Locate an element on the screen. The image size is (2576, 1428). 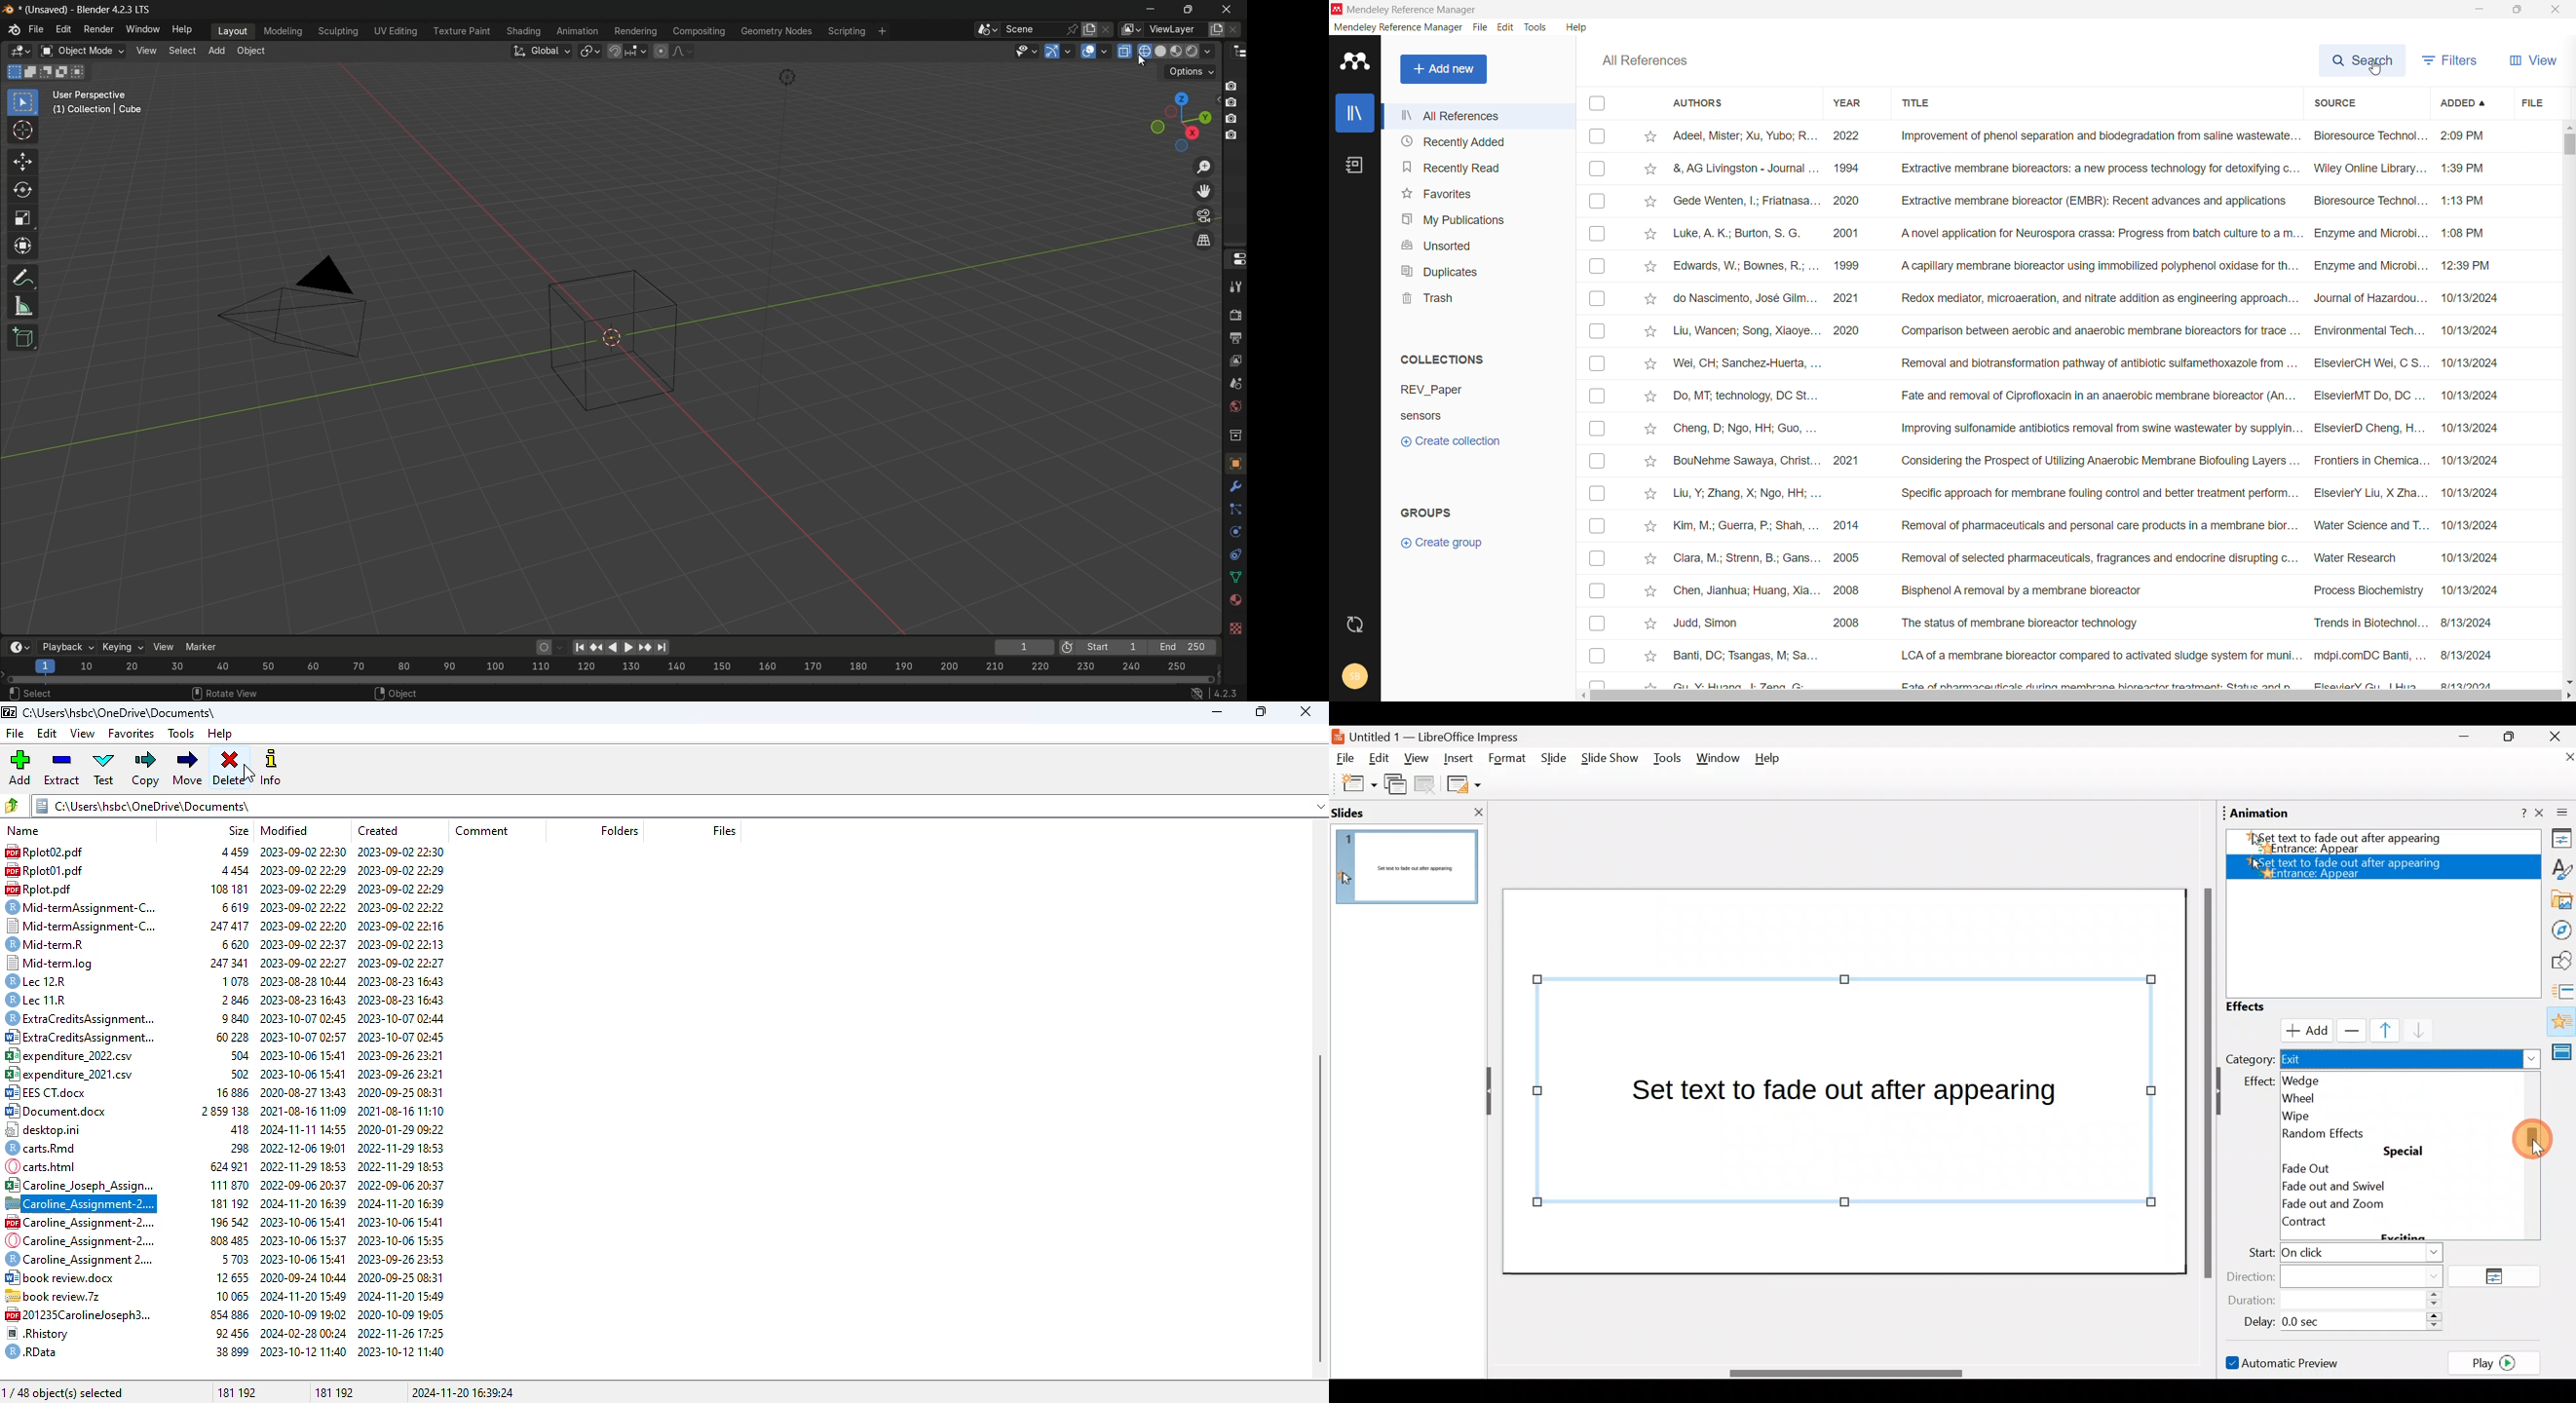
7 zip logo is located at coordinates (10, 713).